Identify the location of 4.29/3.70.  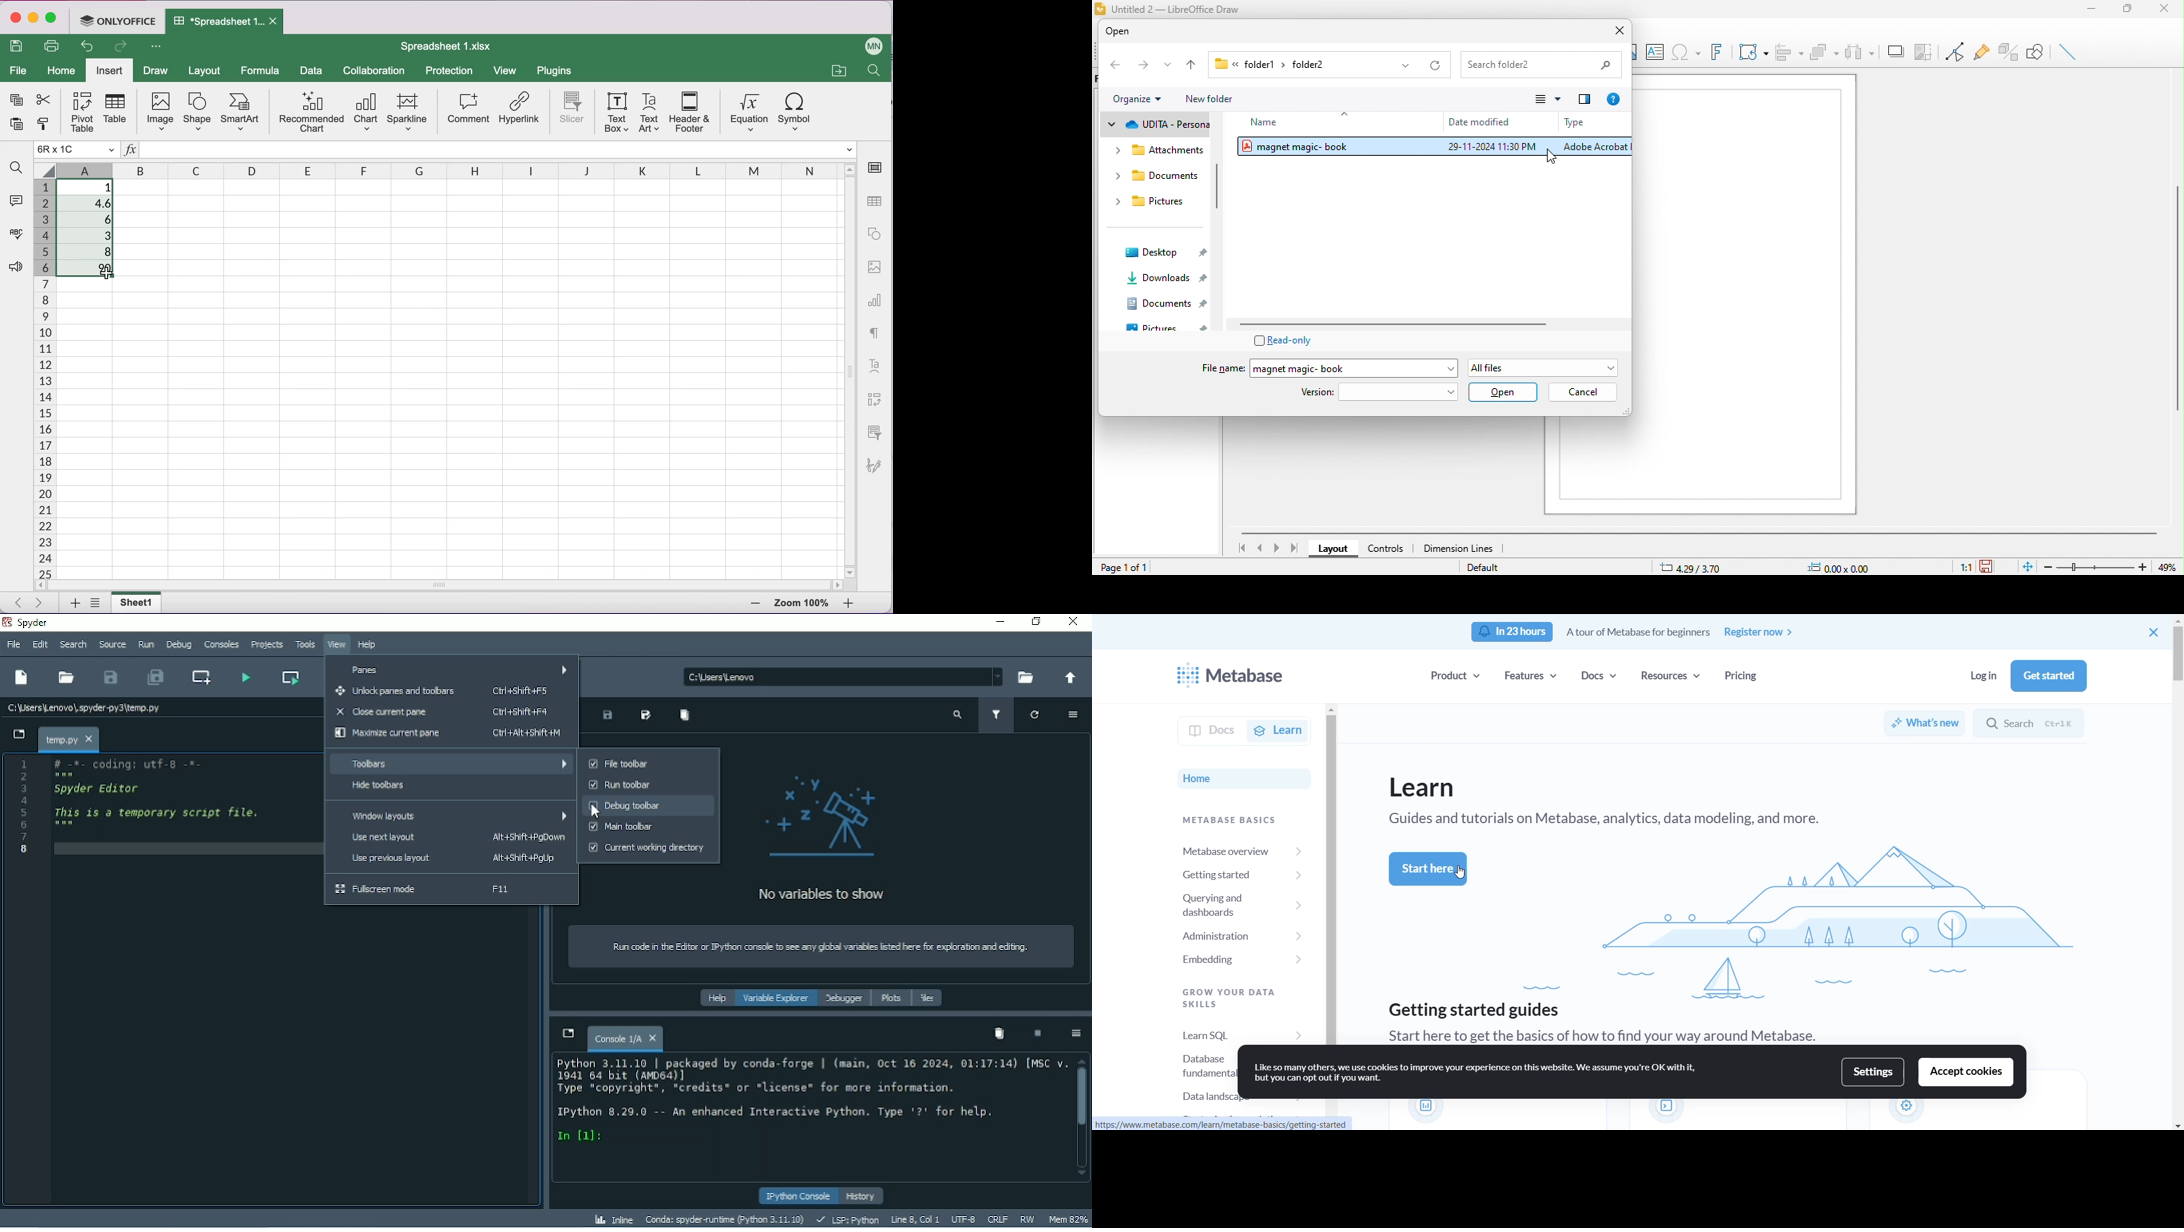
(1703, 568).